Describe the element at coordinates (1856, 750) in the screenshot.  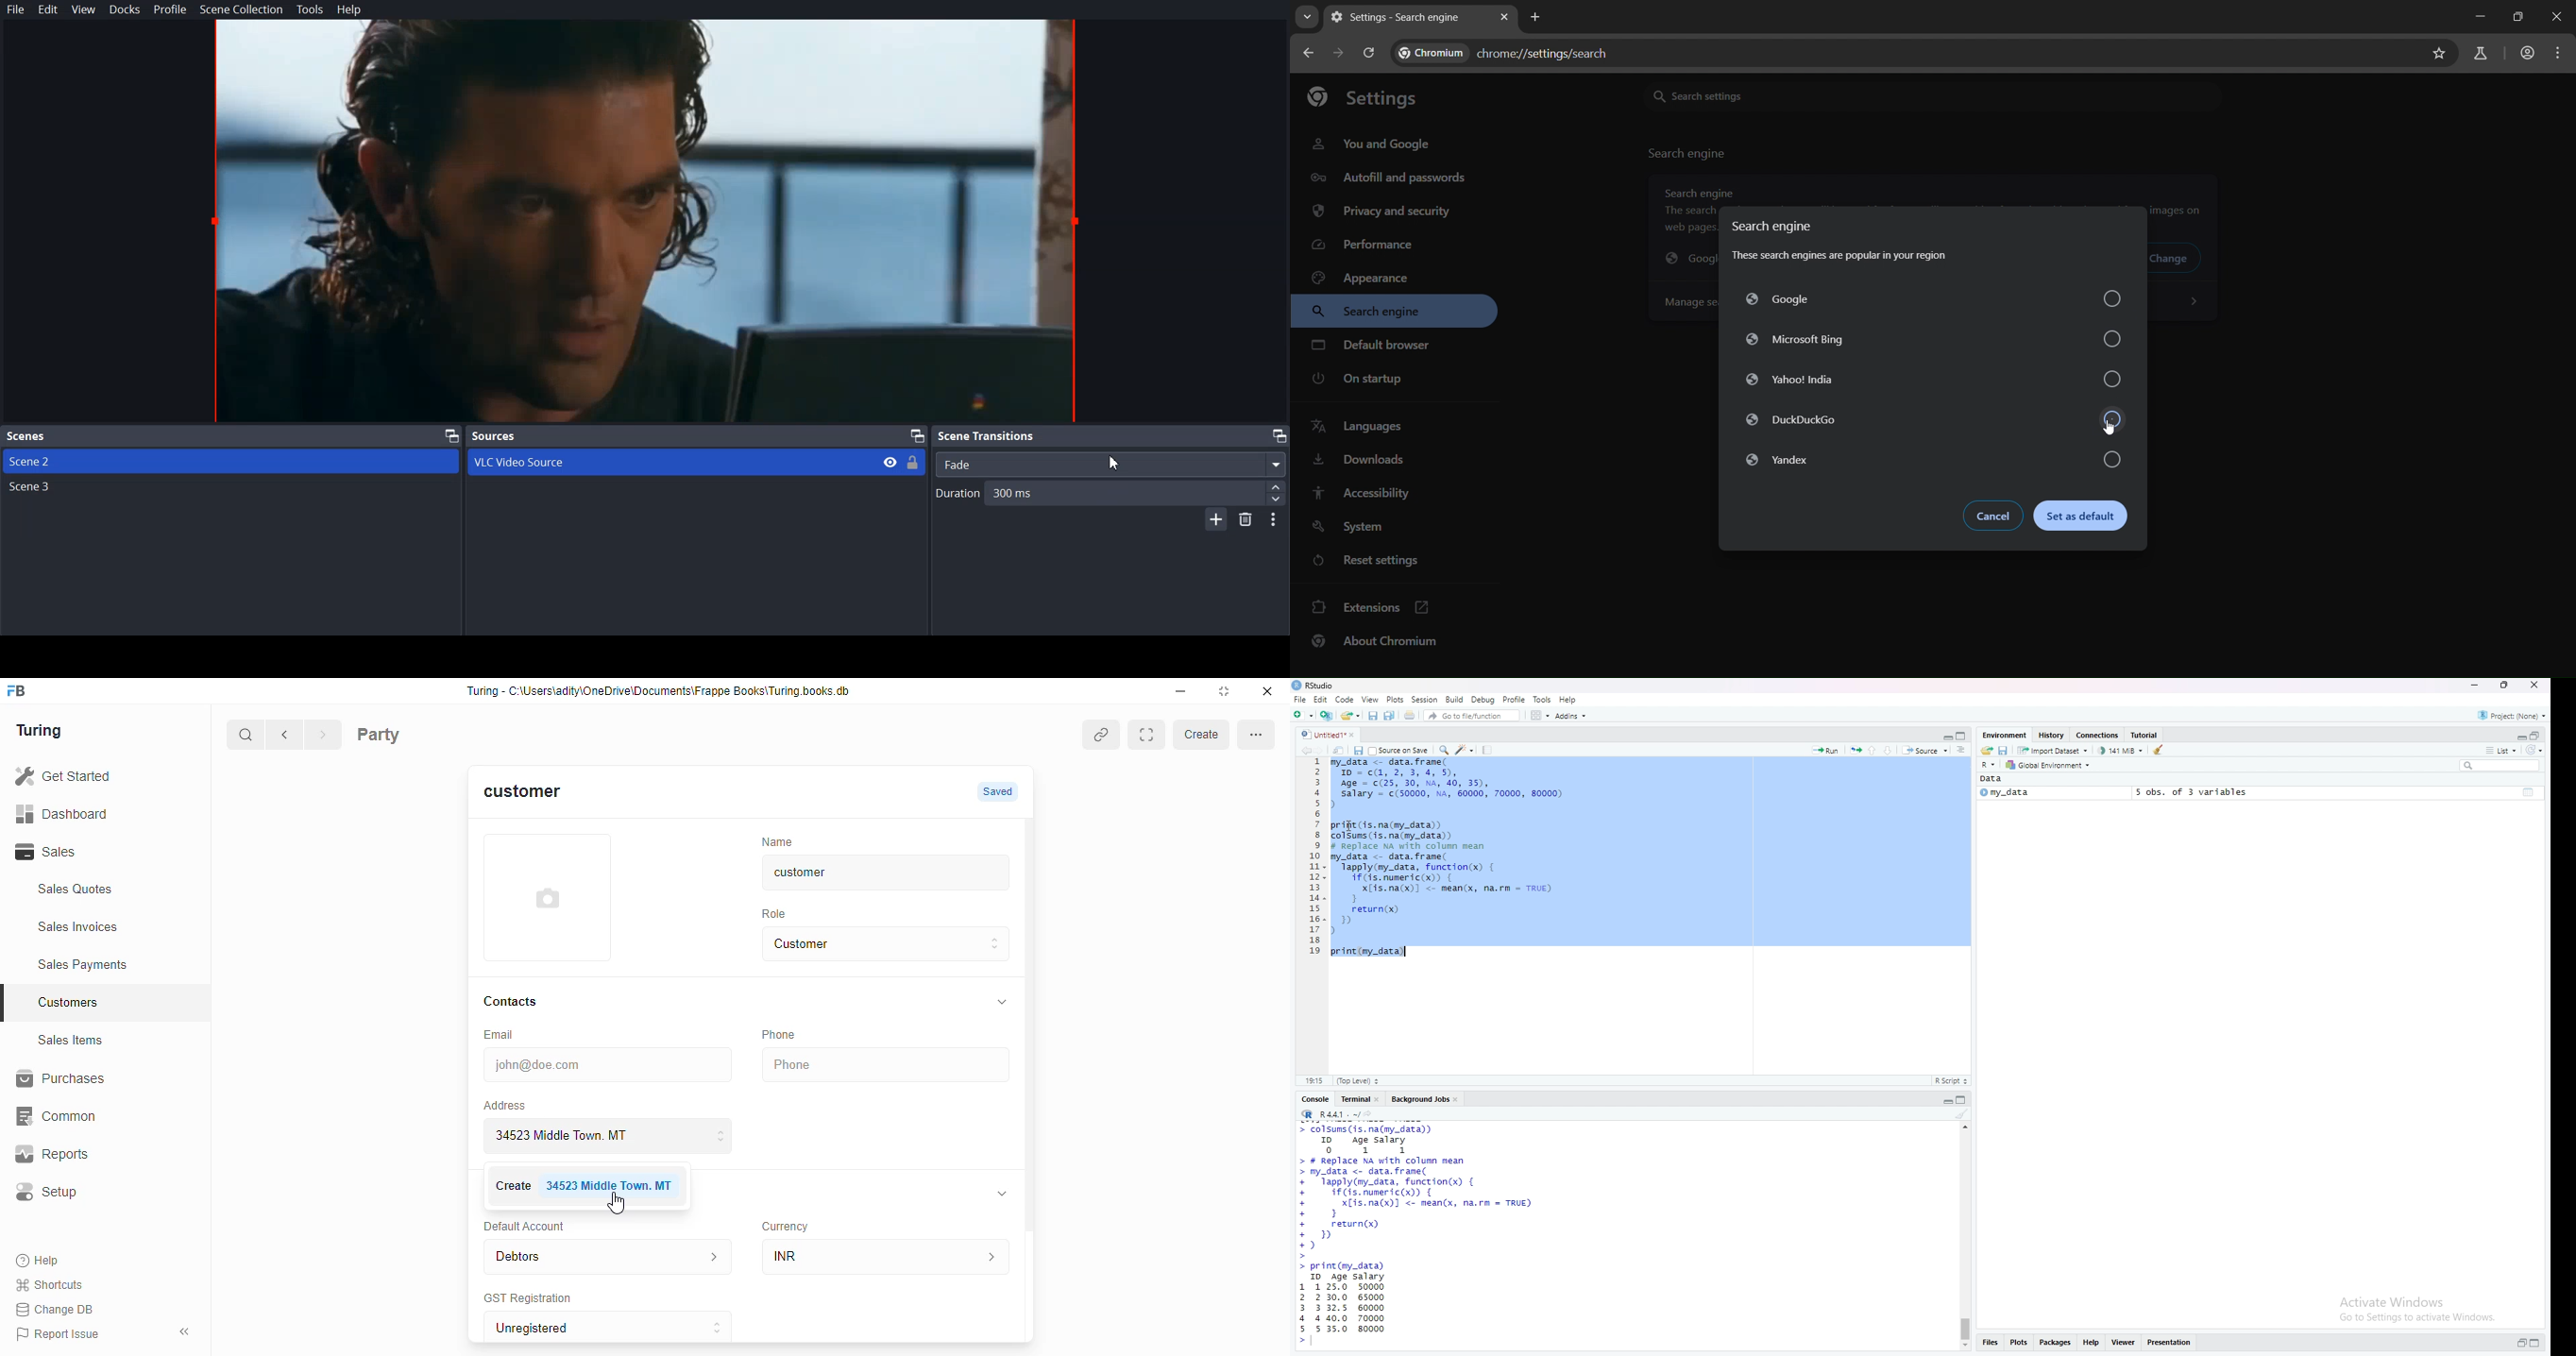
I see `rerun the previous code region` at that location.